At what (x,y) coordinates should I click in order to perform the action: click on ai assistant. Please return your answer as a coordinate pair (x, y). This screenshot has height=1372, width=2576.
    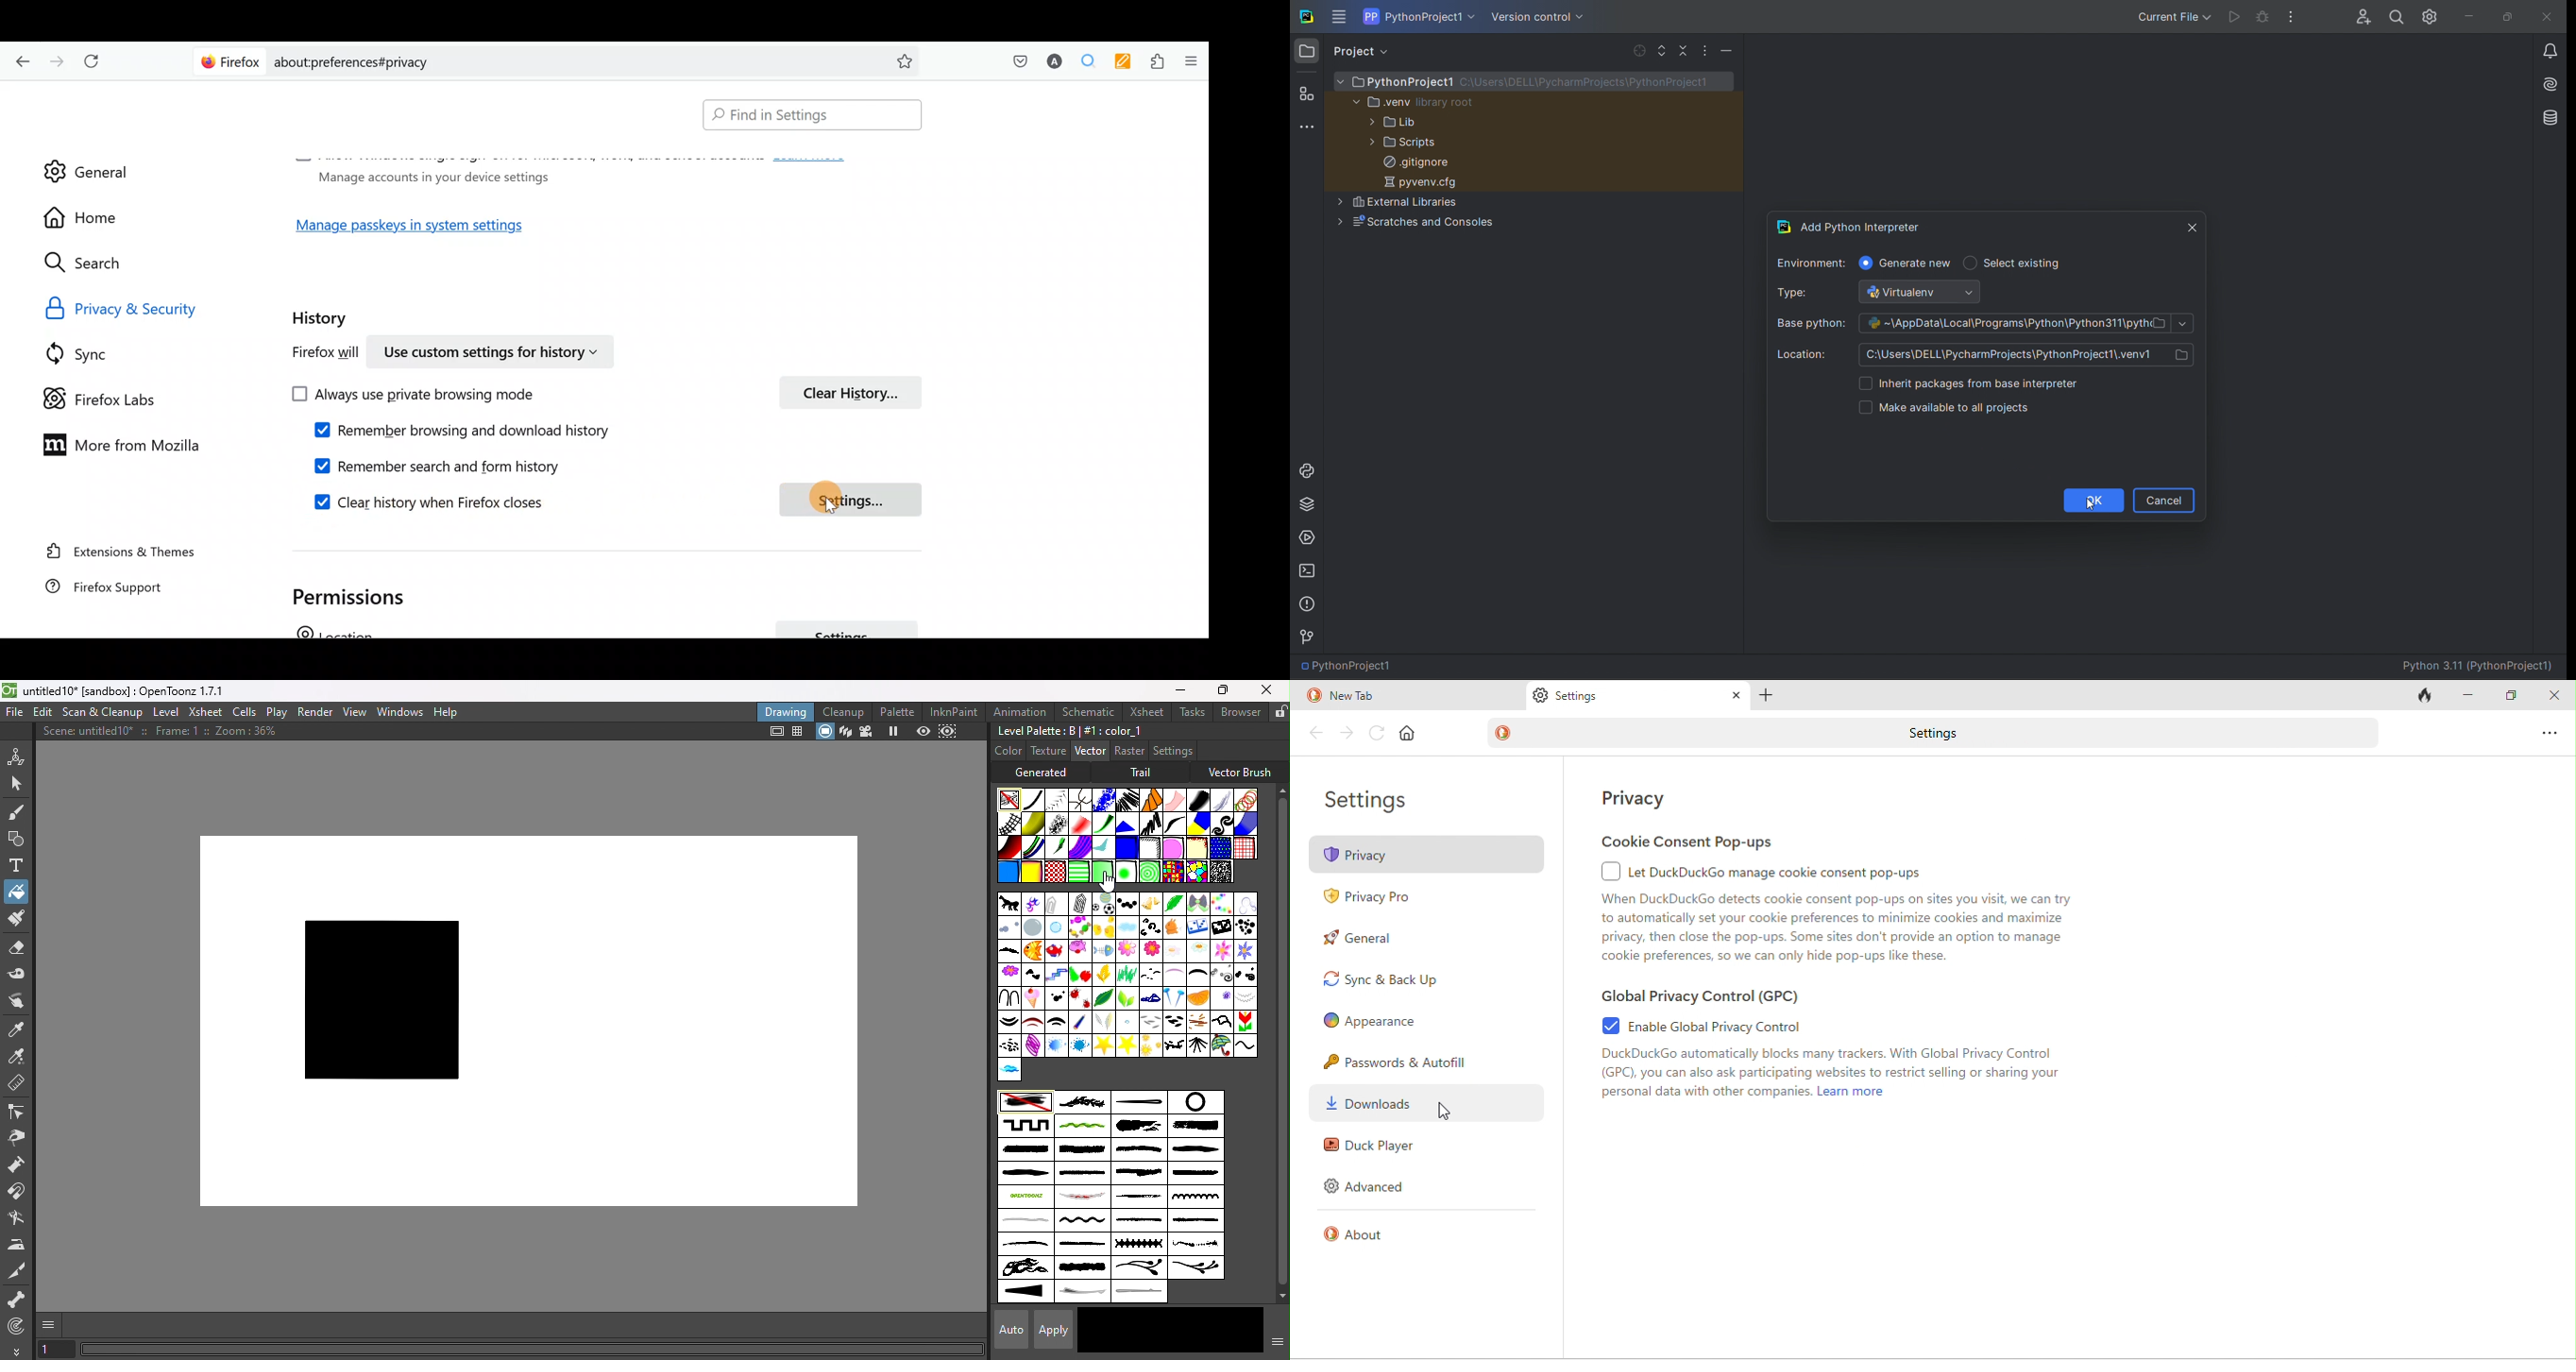
    Looking at the image, I should click on (2546, 86).